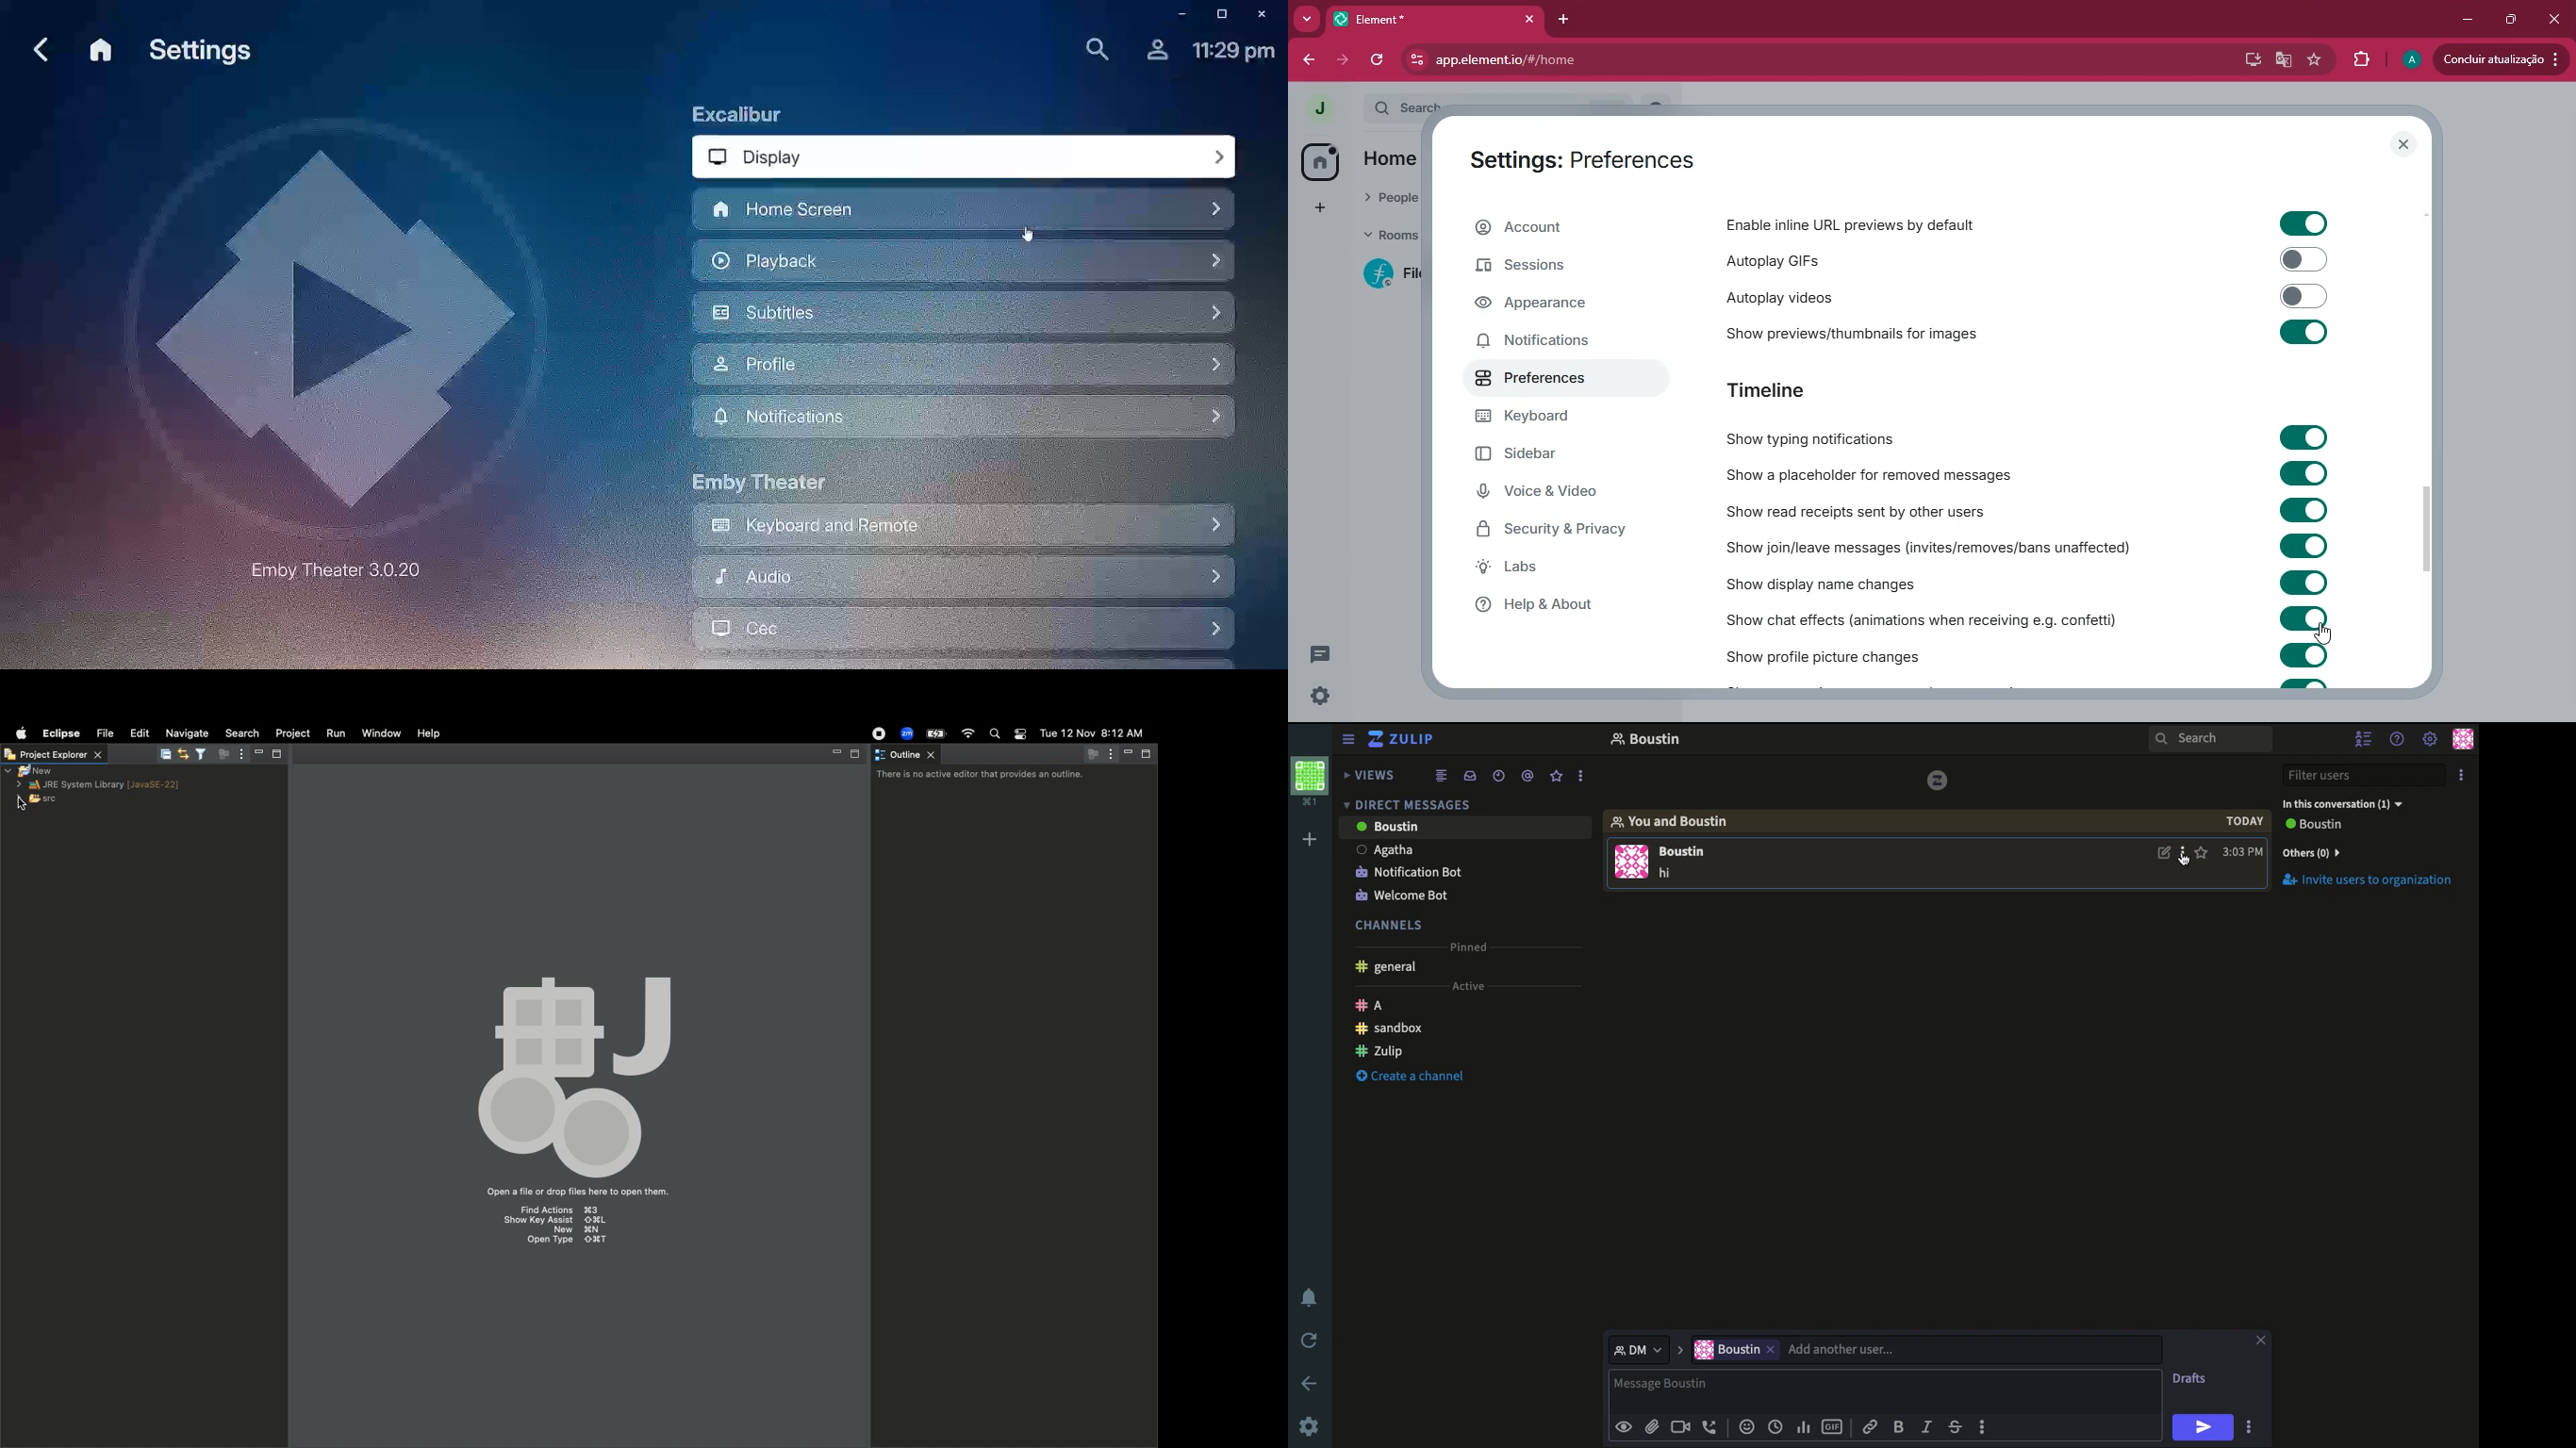  I want to click on Minimize, so click(1175, 13).